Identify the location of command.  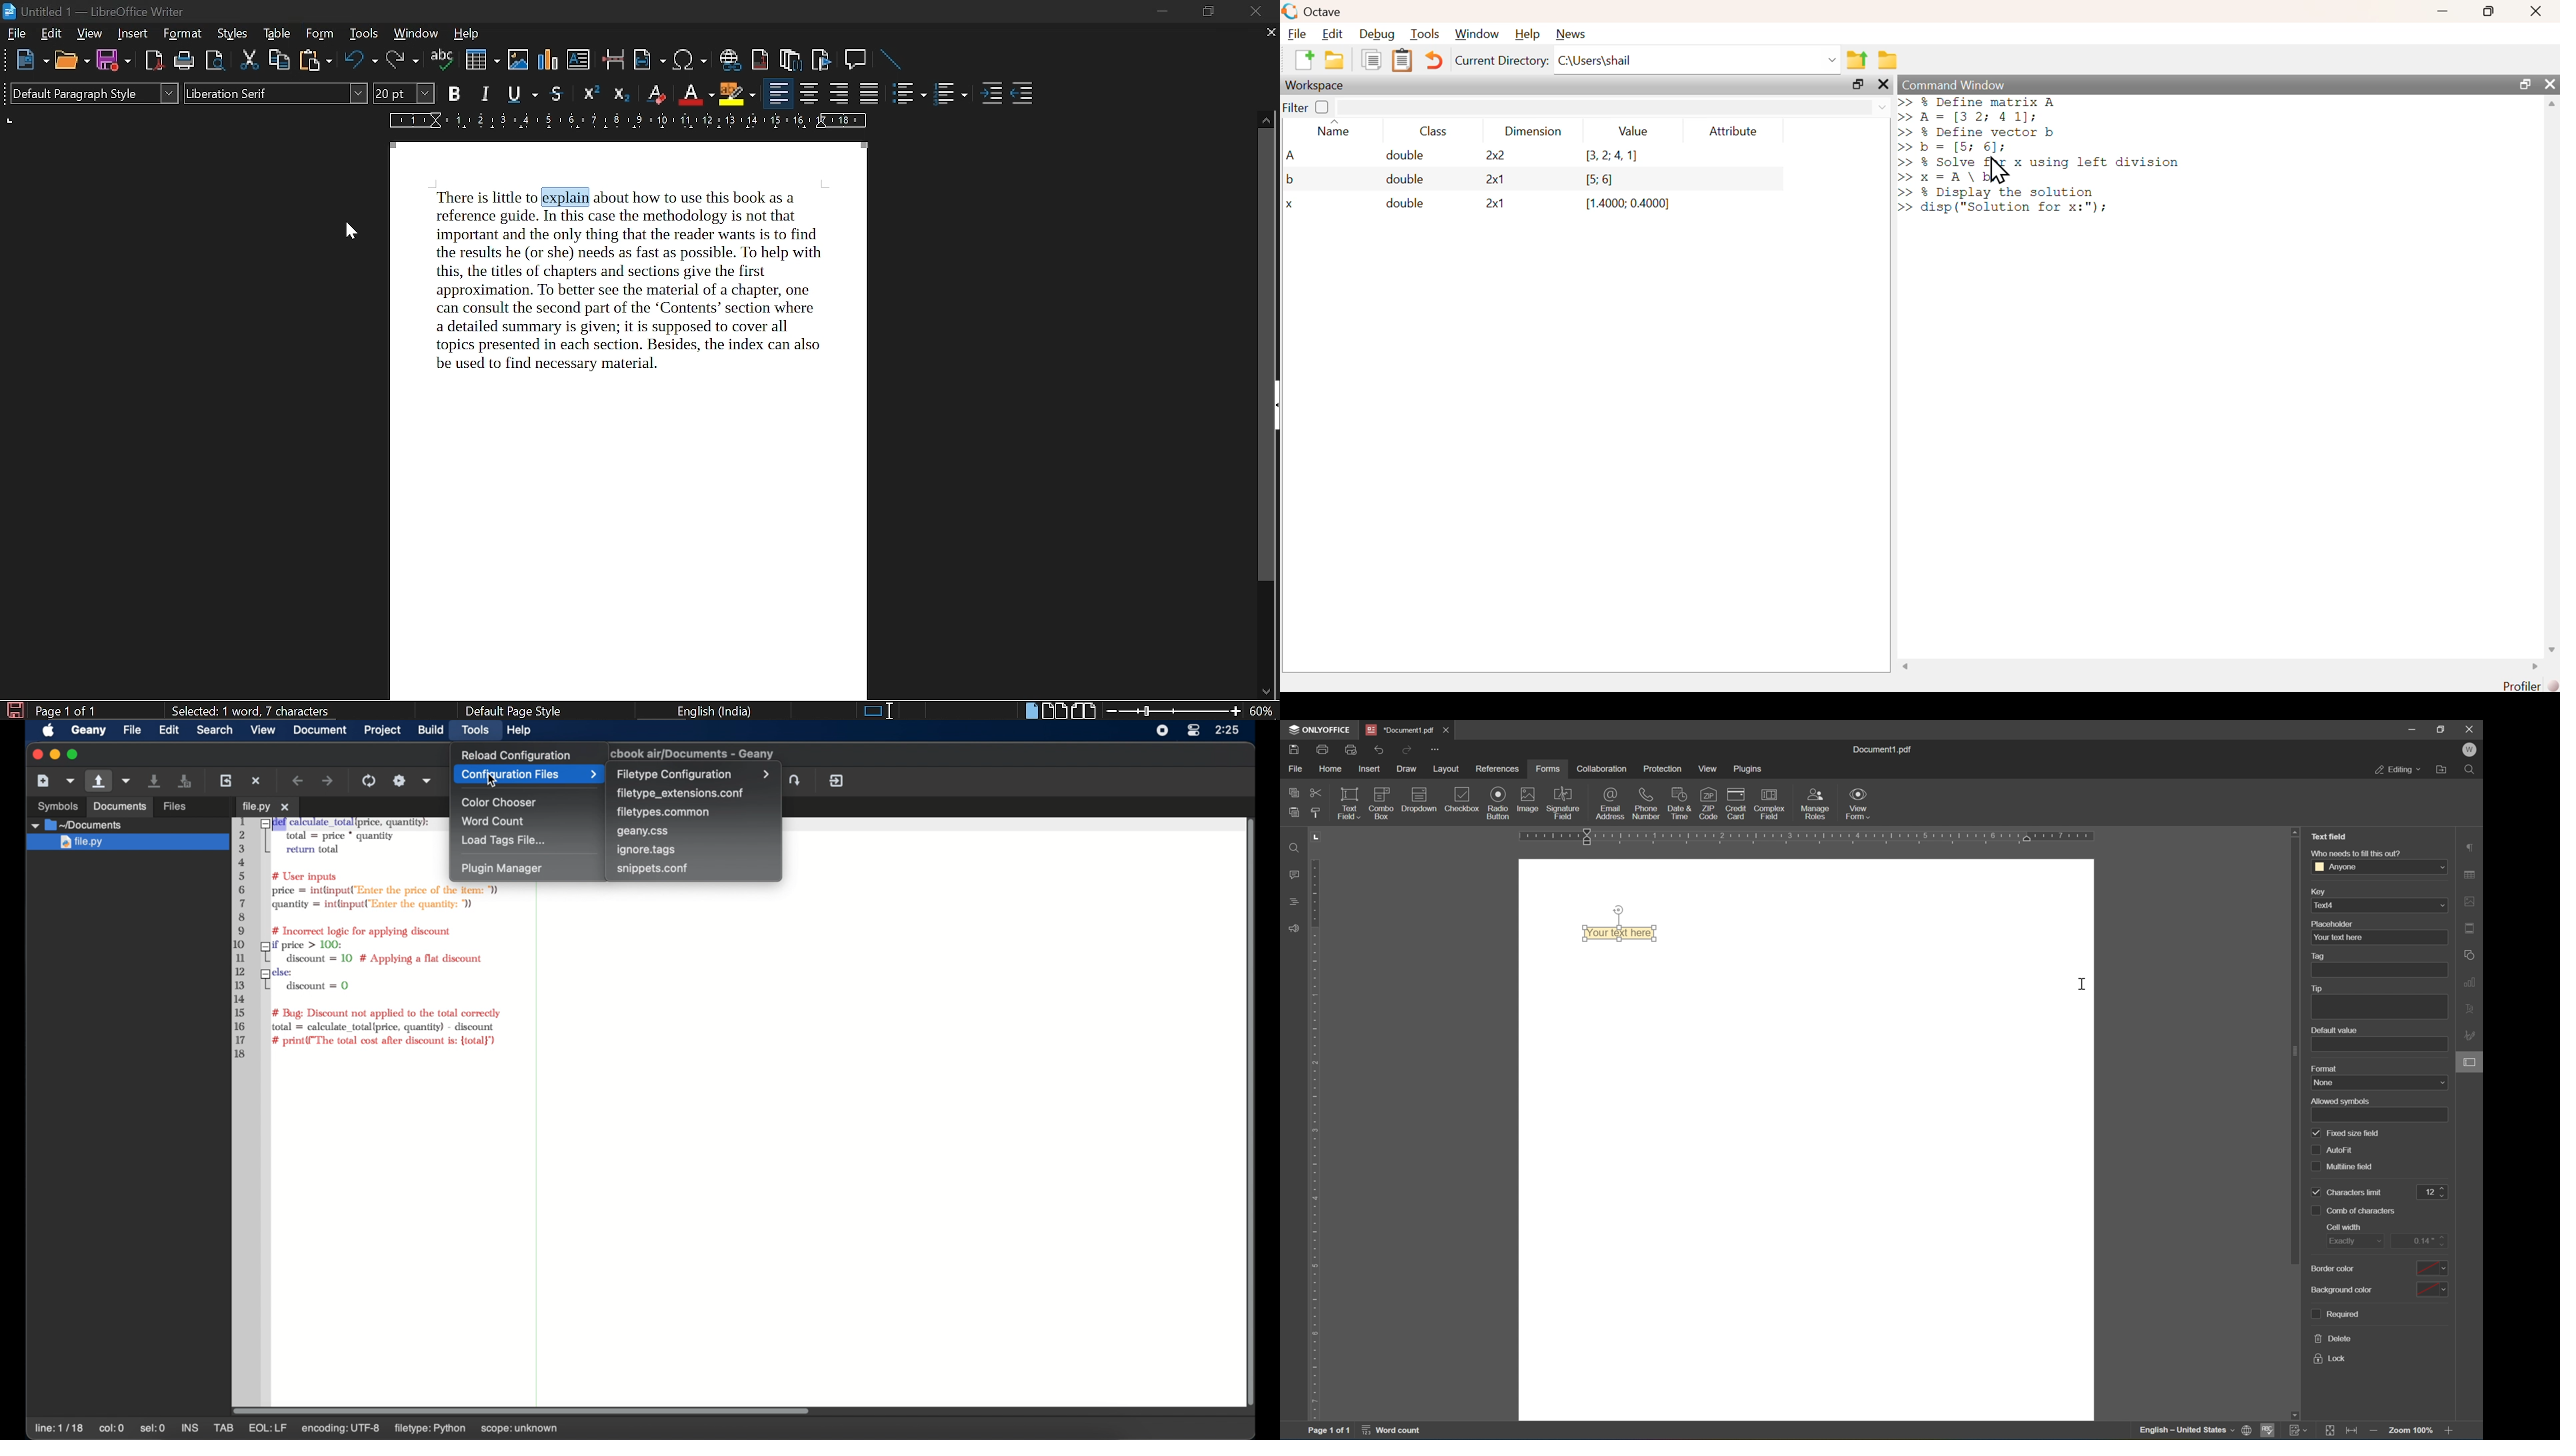
(2162, 157).